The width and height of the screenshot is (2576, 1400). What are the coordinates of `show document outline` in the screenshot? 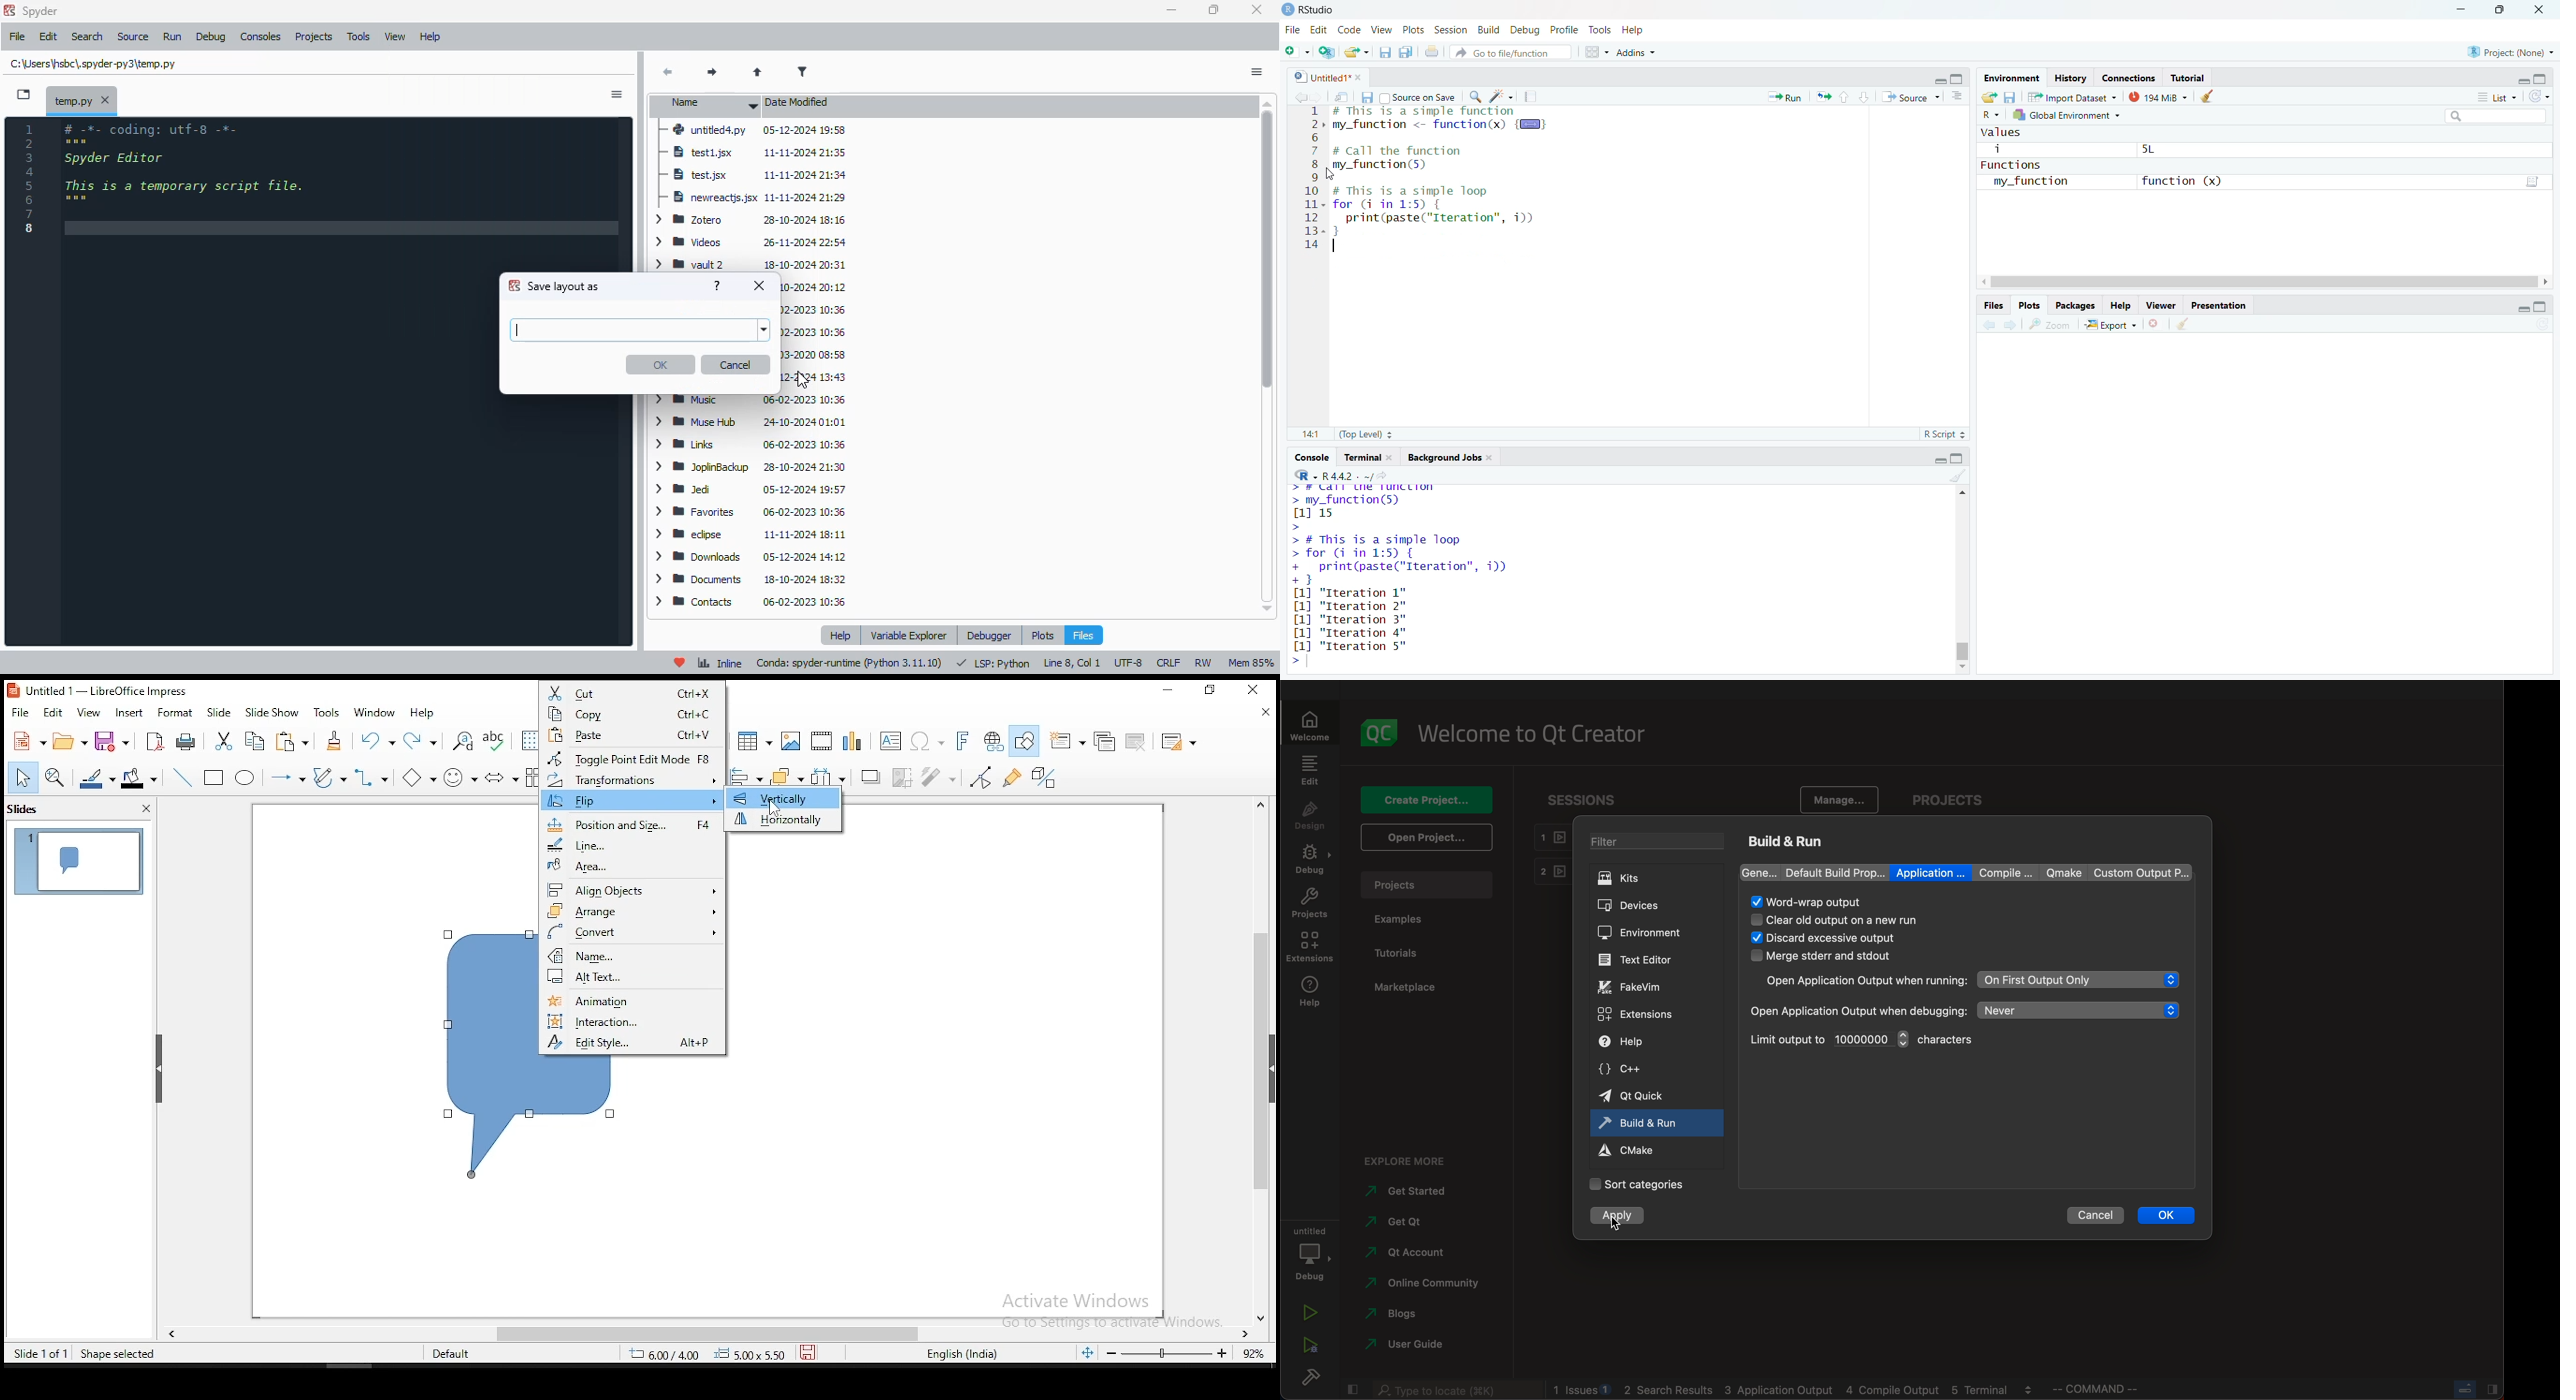 It's located at (1959, 97).